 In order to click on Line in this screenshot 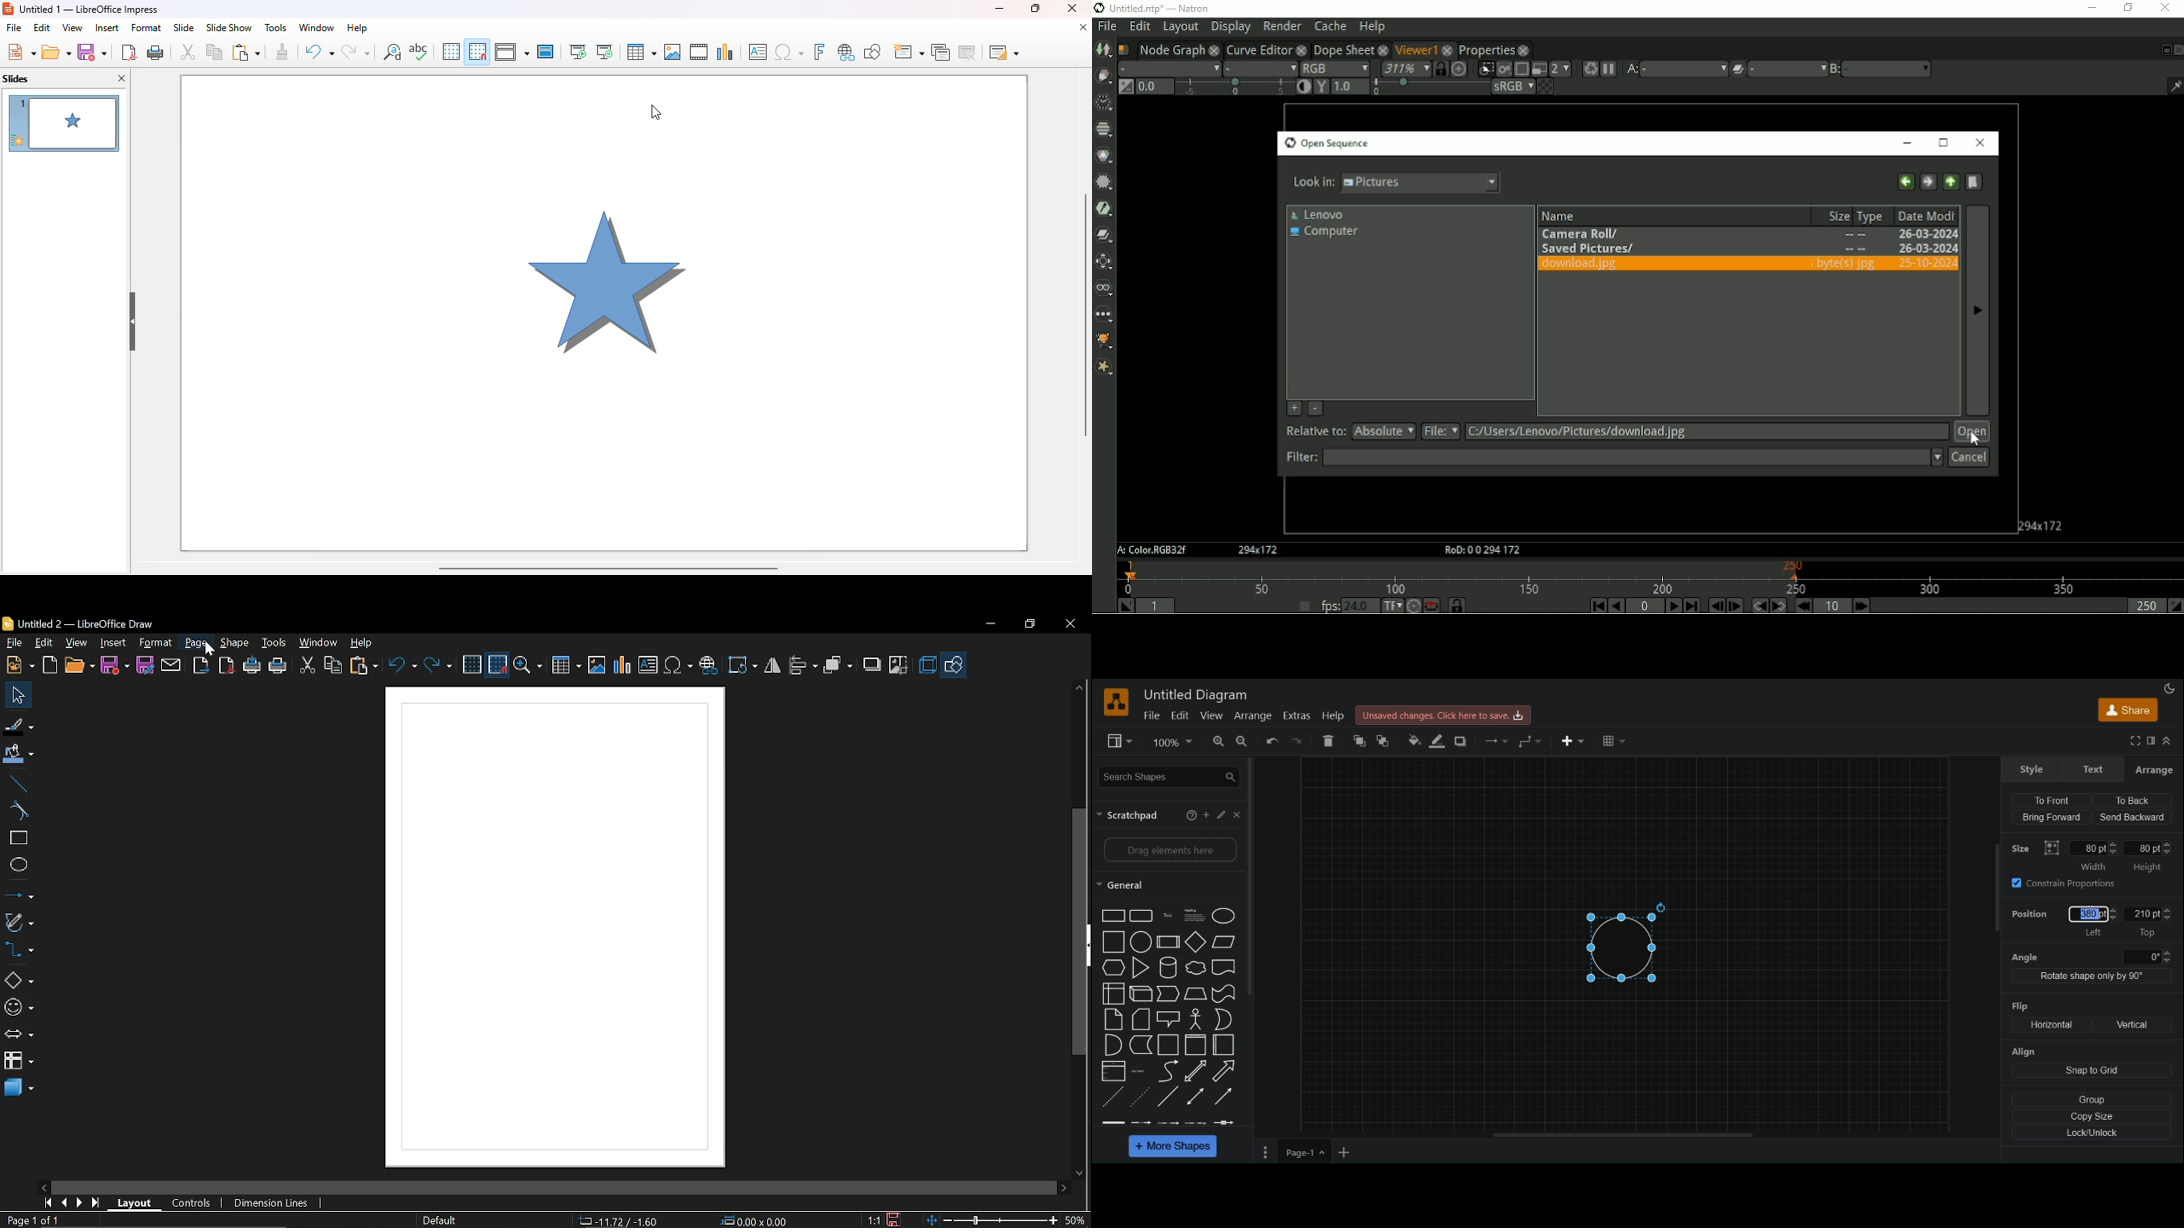, I will do `click(16, 785)`.